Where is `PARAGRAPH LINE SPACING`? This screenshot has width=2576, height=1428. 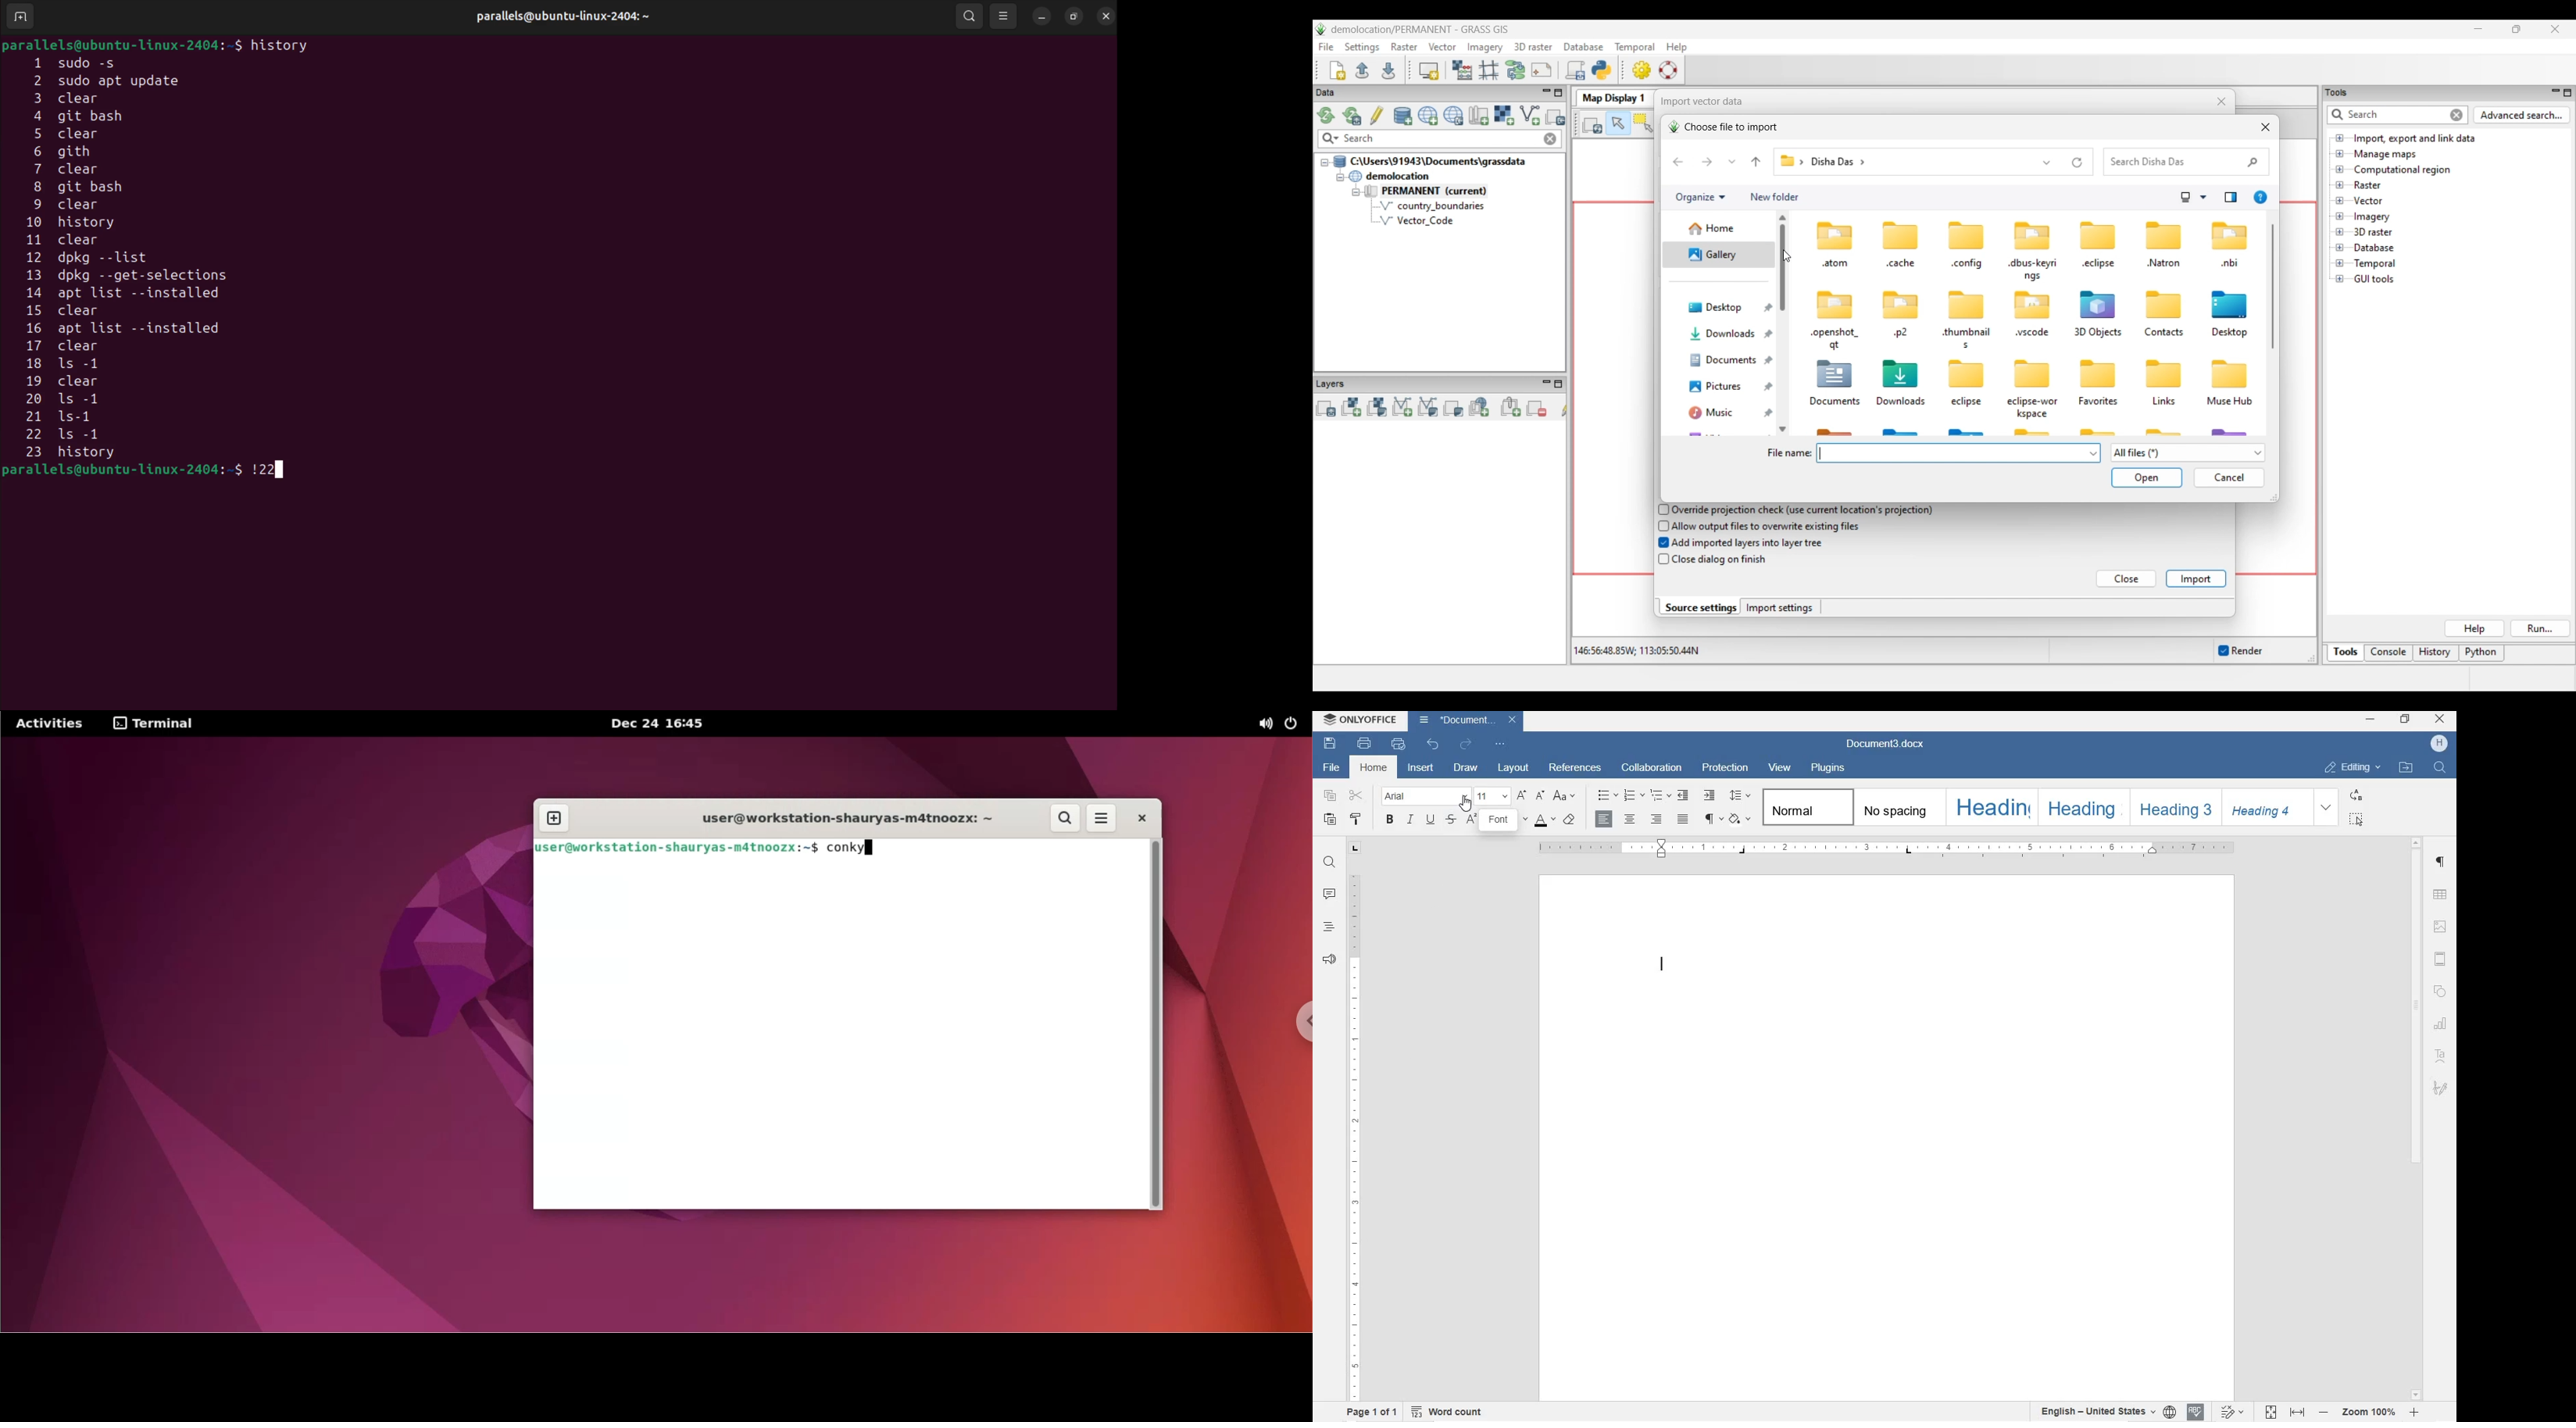
PARAGRAPH LINE SPACING is located at coordinates (1740, 794).